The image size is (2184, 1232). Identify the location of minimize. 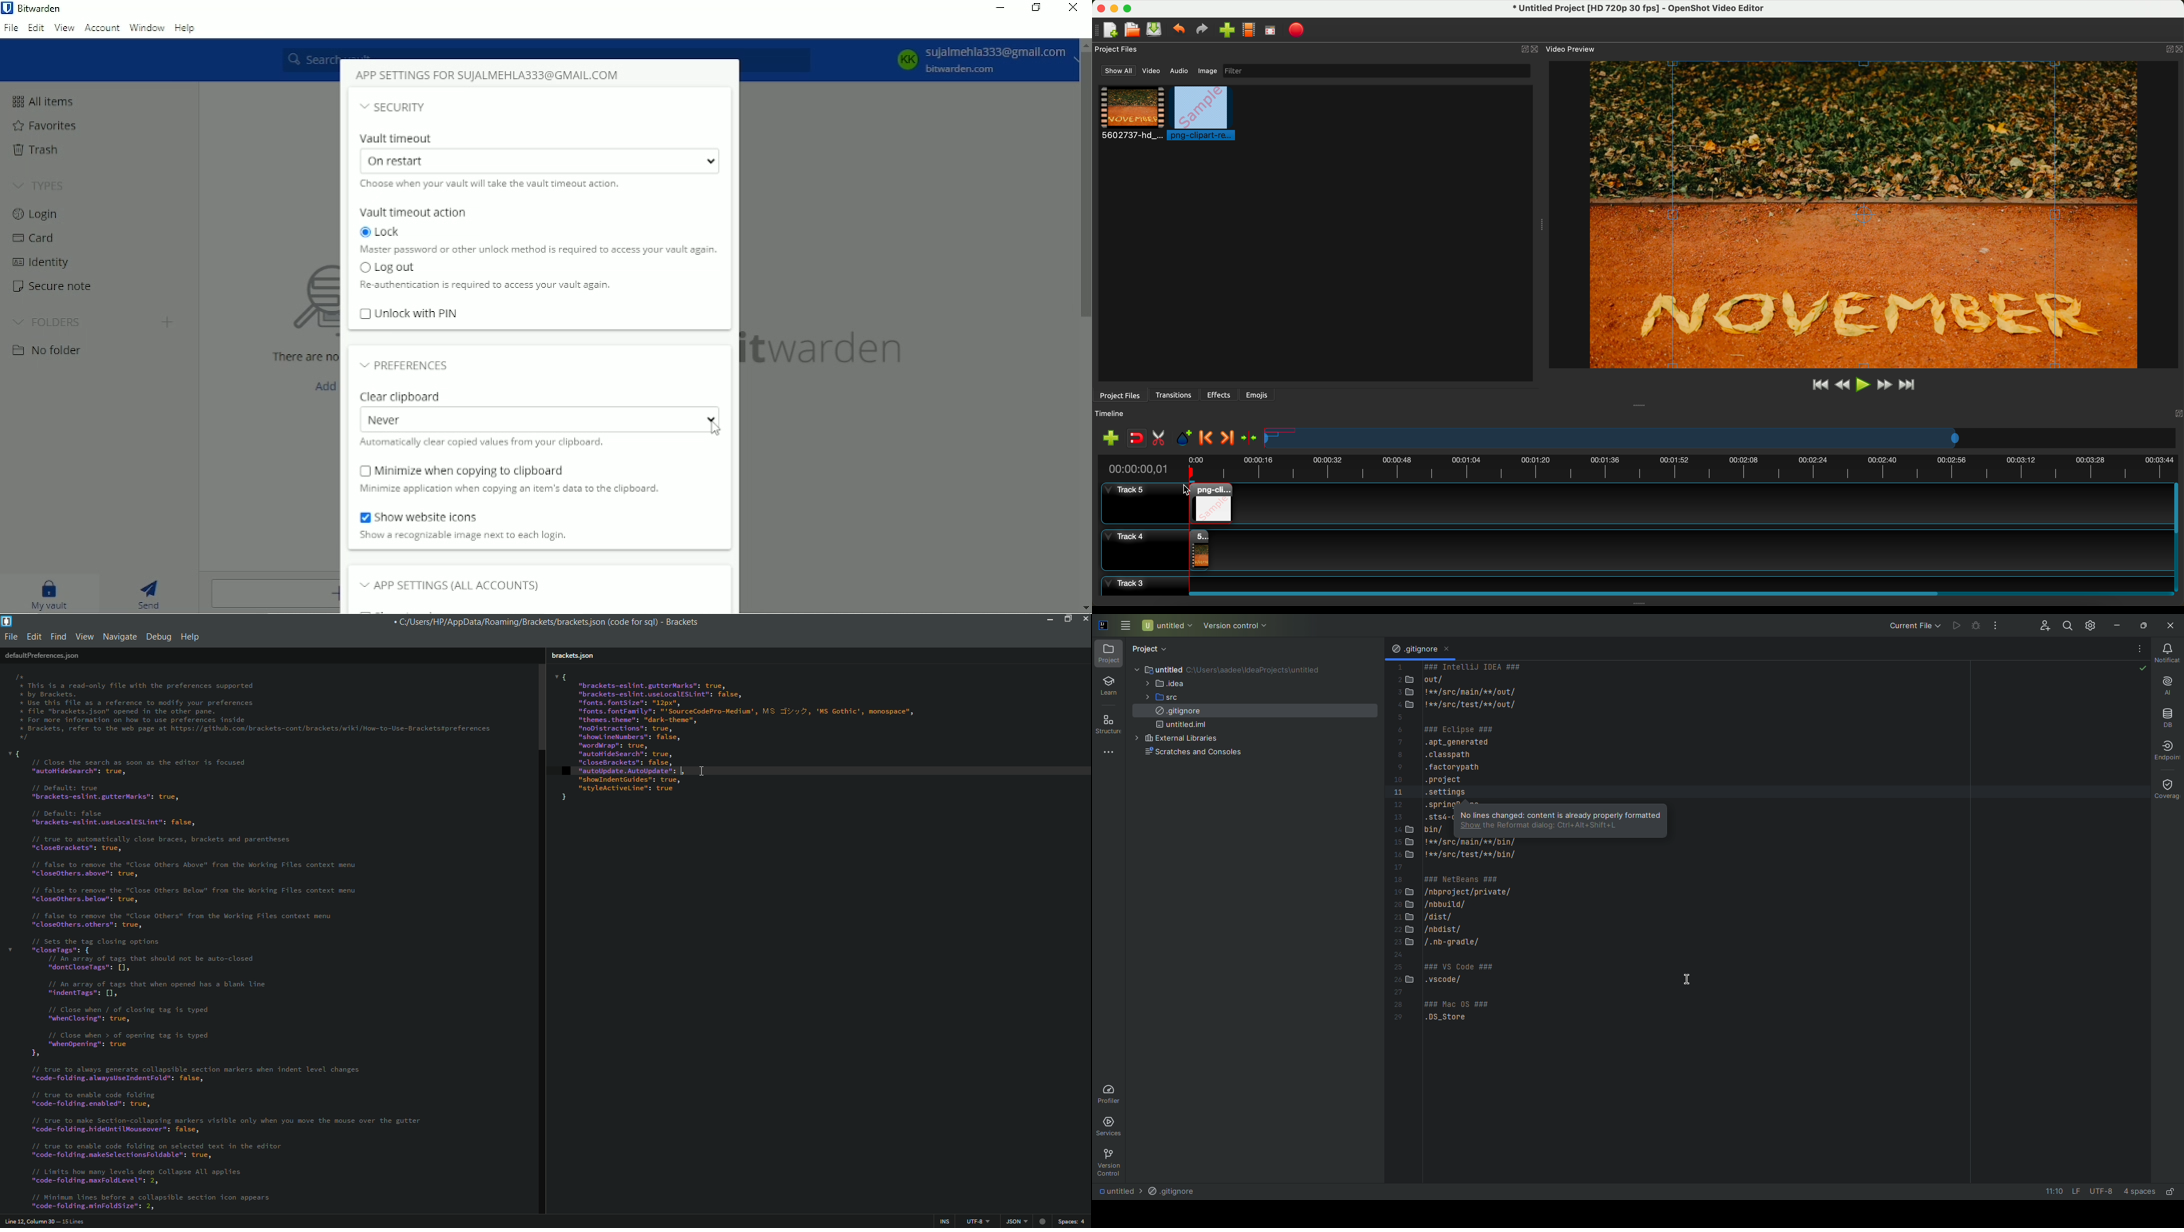
(1051, 620).